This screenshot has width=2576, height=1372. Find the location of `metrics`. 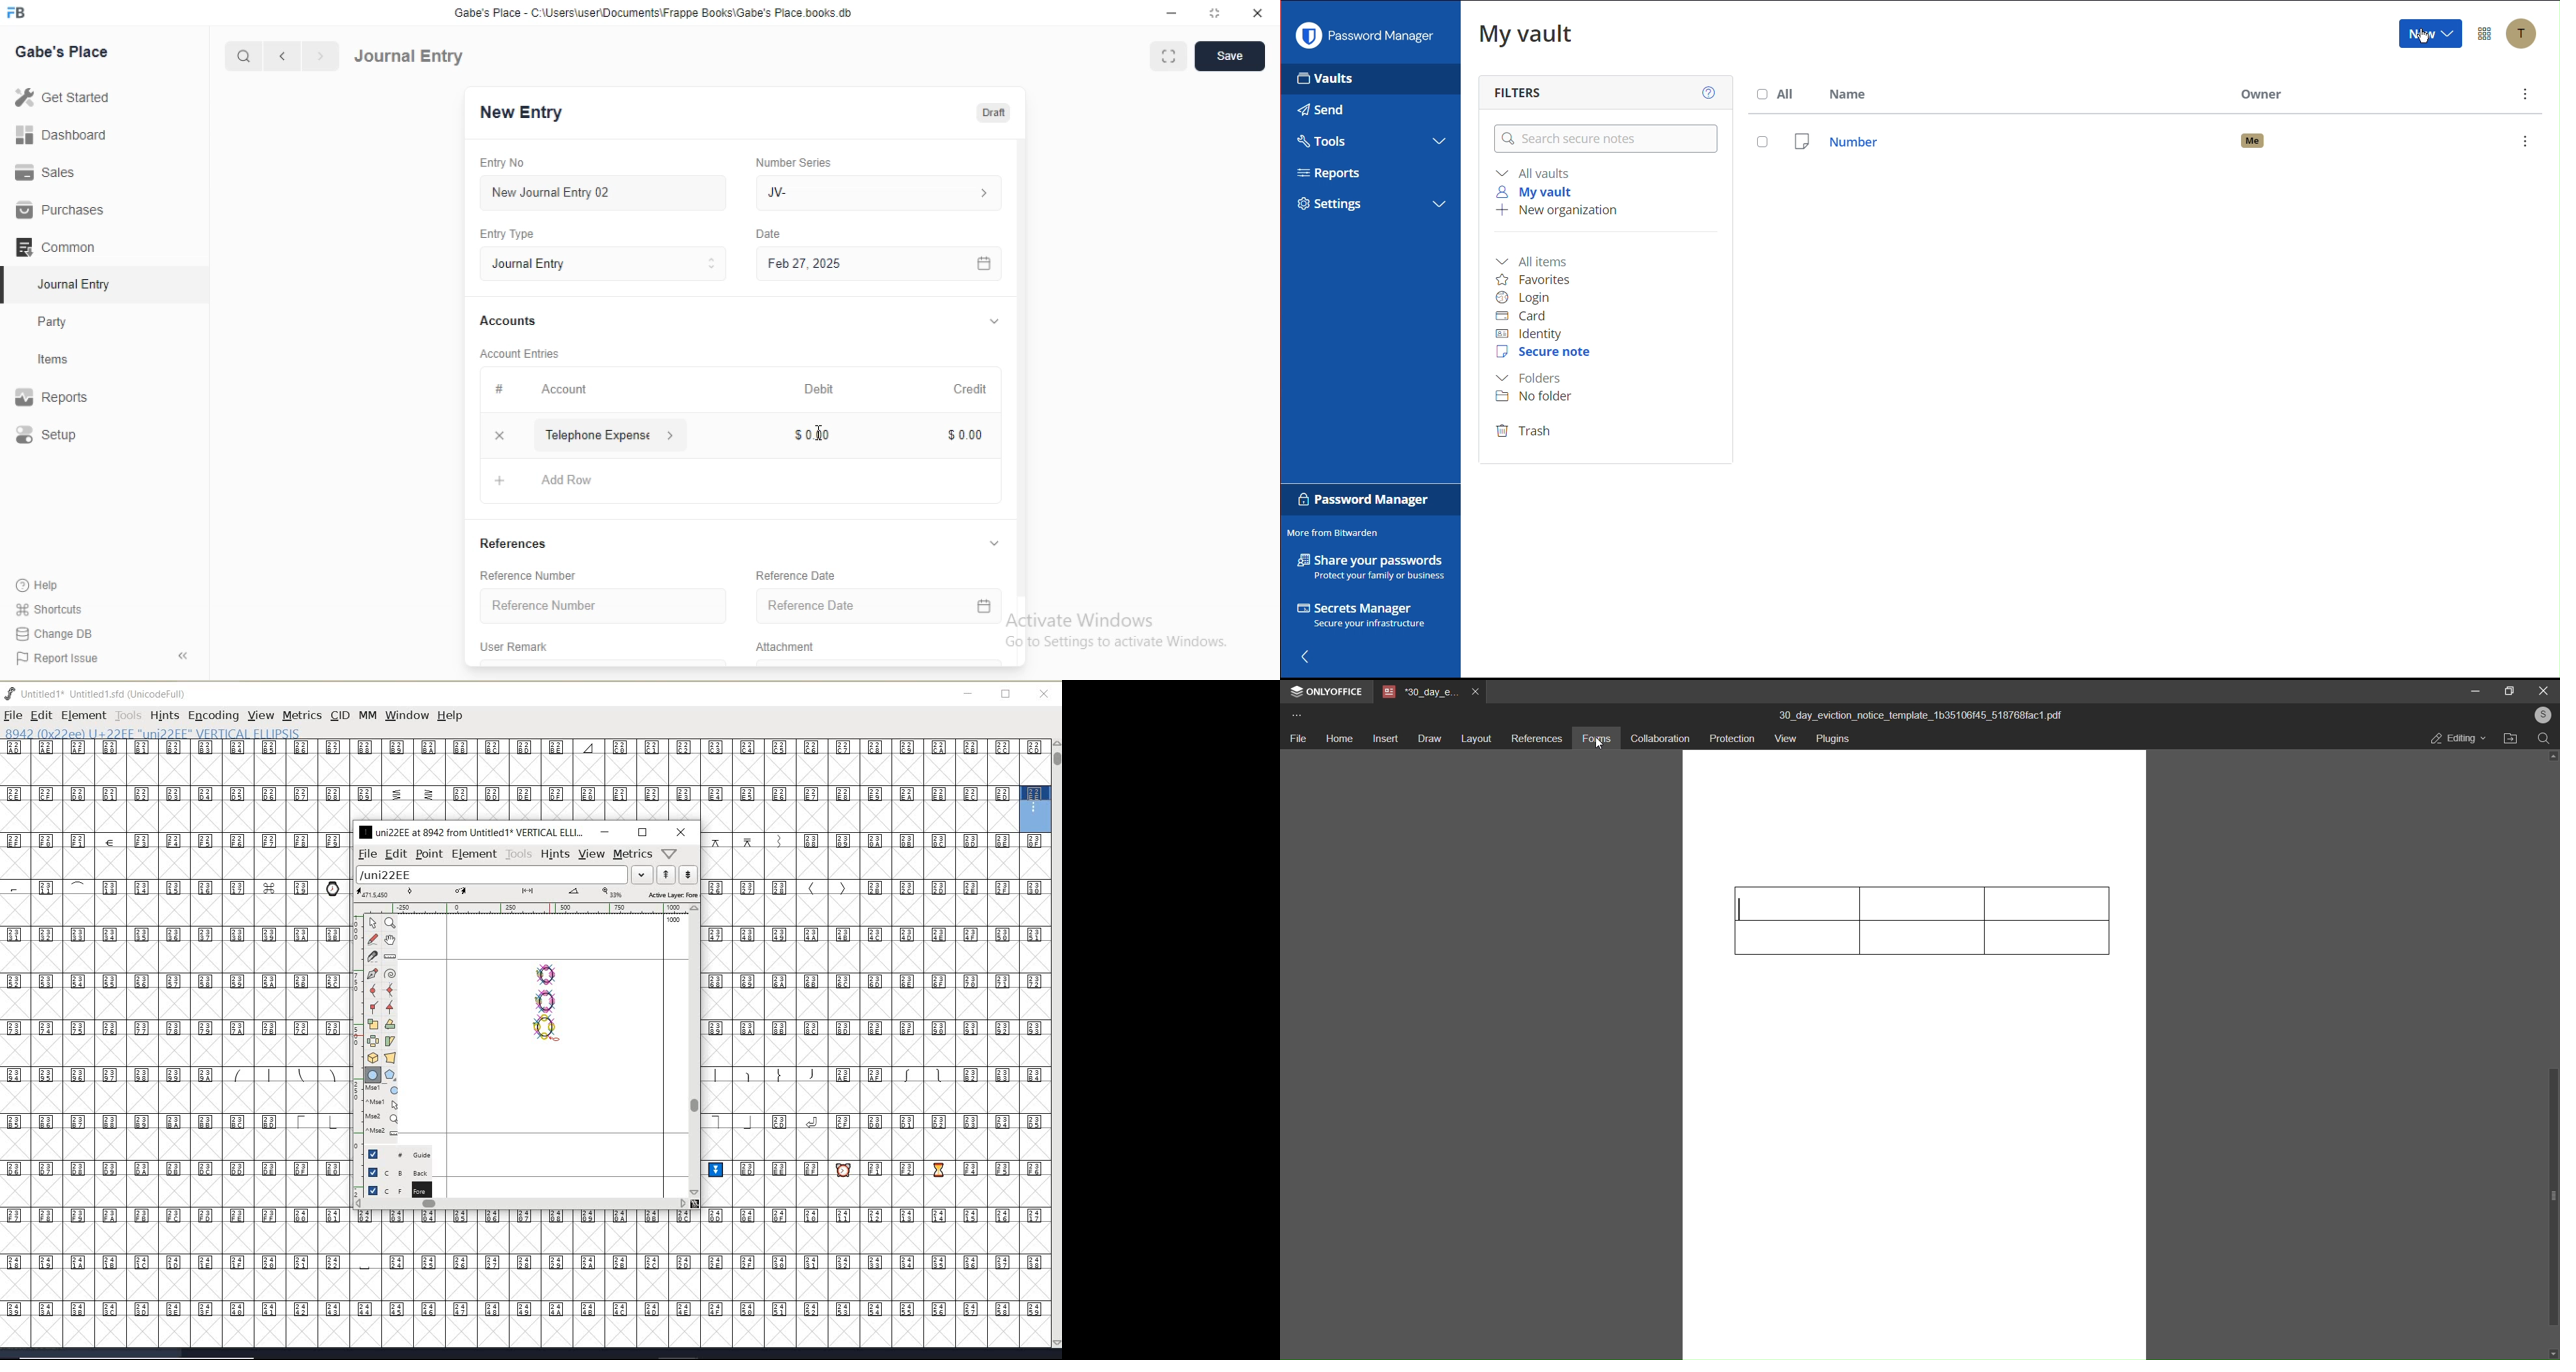

metrics is located at coordinates (633, 855).